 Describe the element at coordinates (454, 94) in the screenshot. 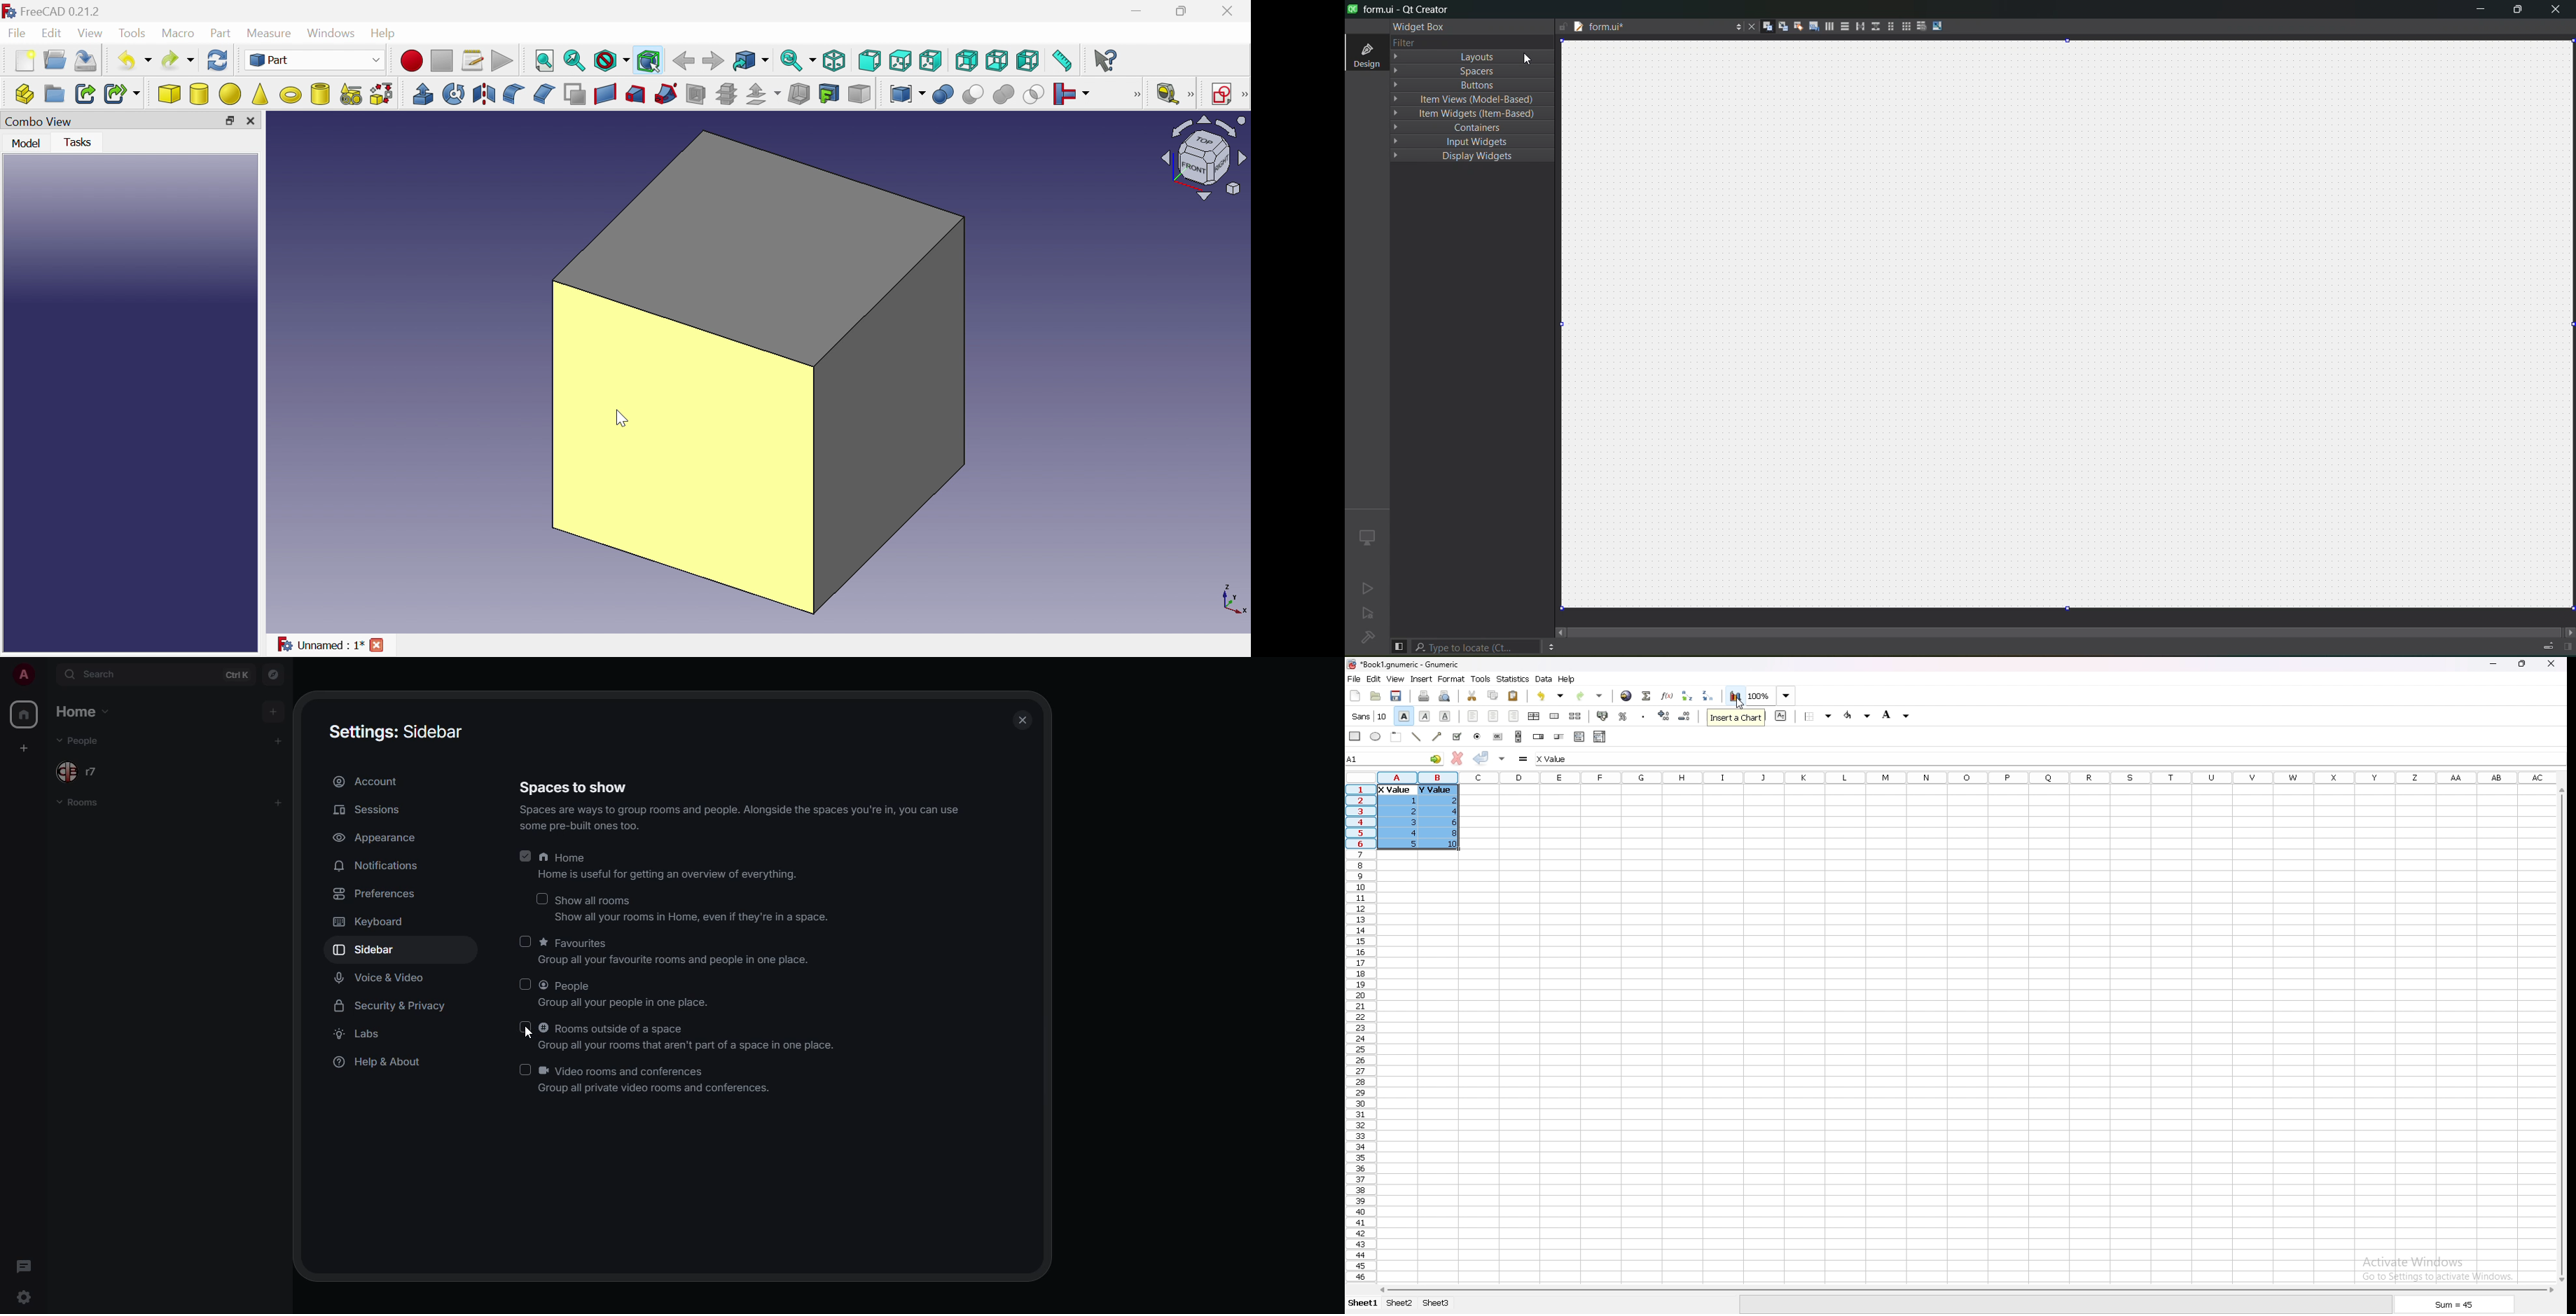

I see `Revolve...` at that location.